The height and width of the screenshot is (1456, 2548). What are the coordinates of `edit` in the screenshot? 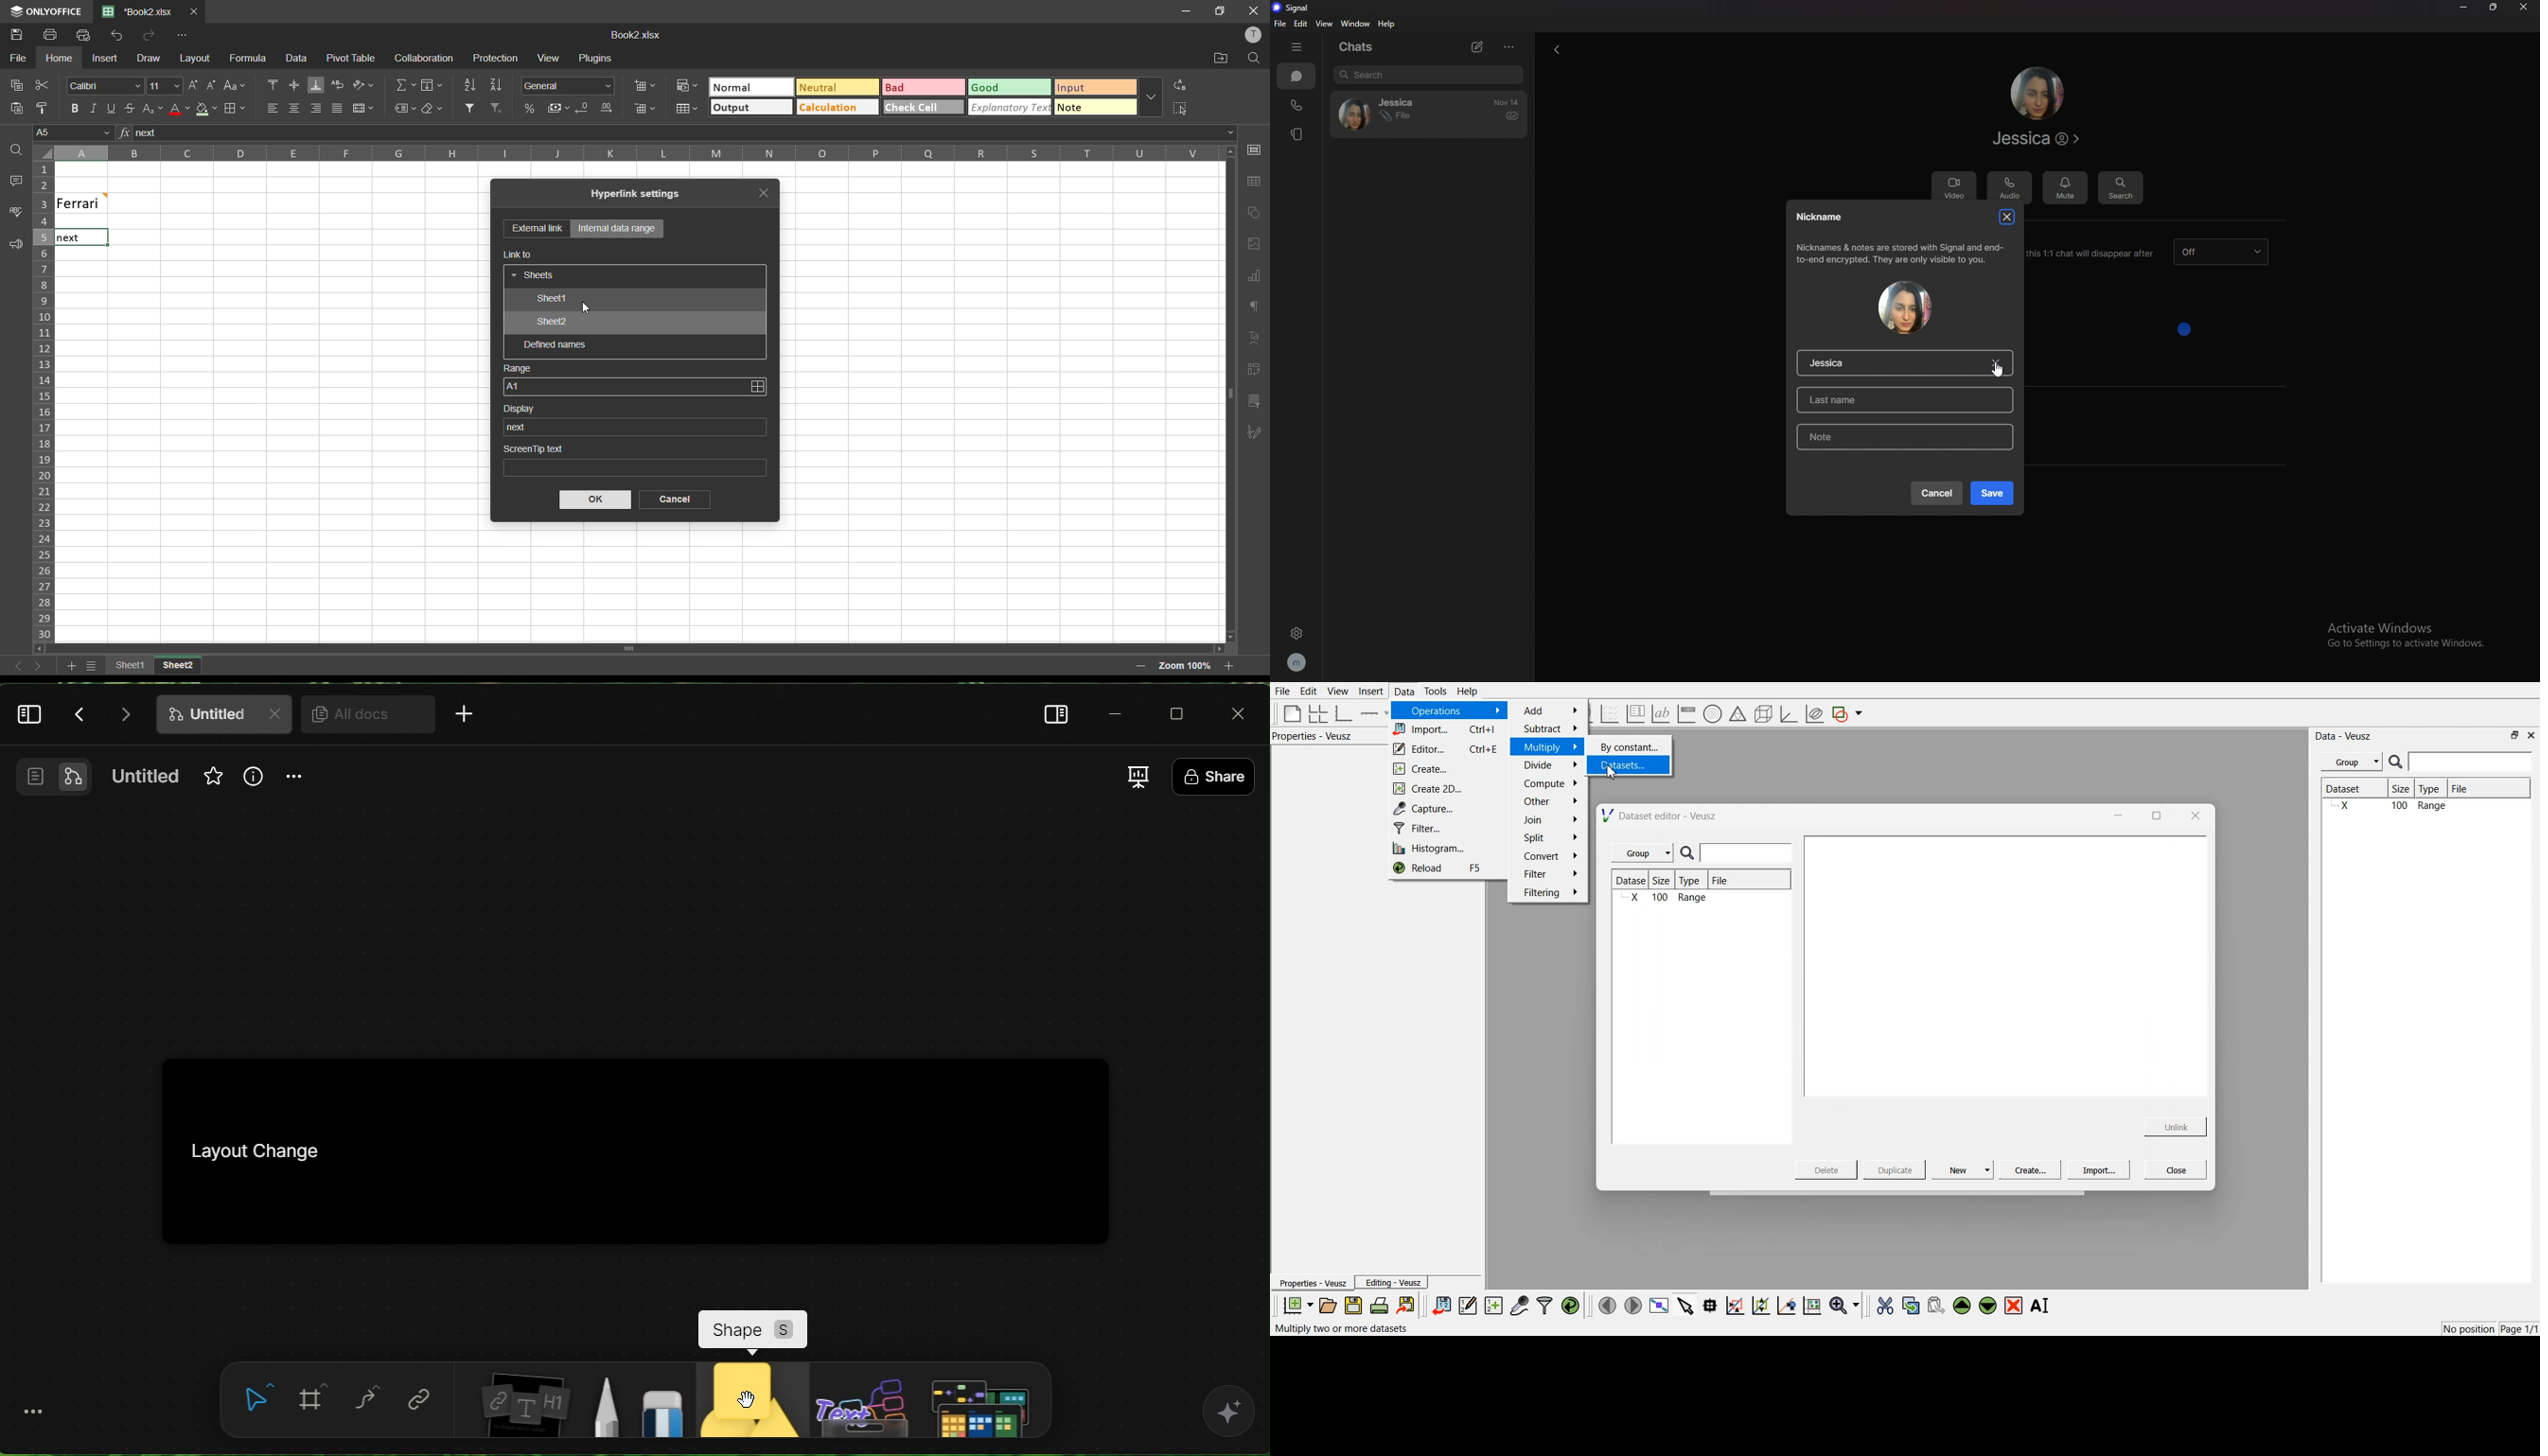 It's located at (1300, 24).